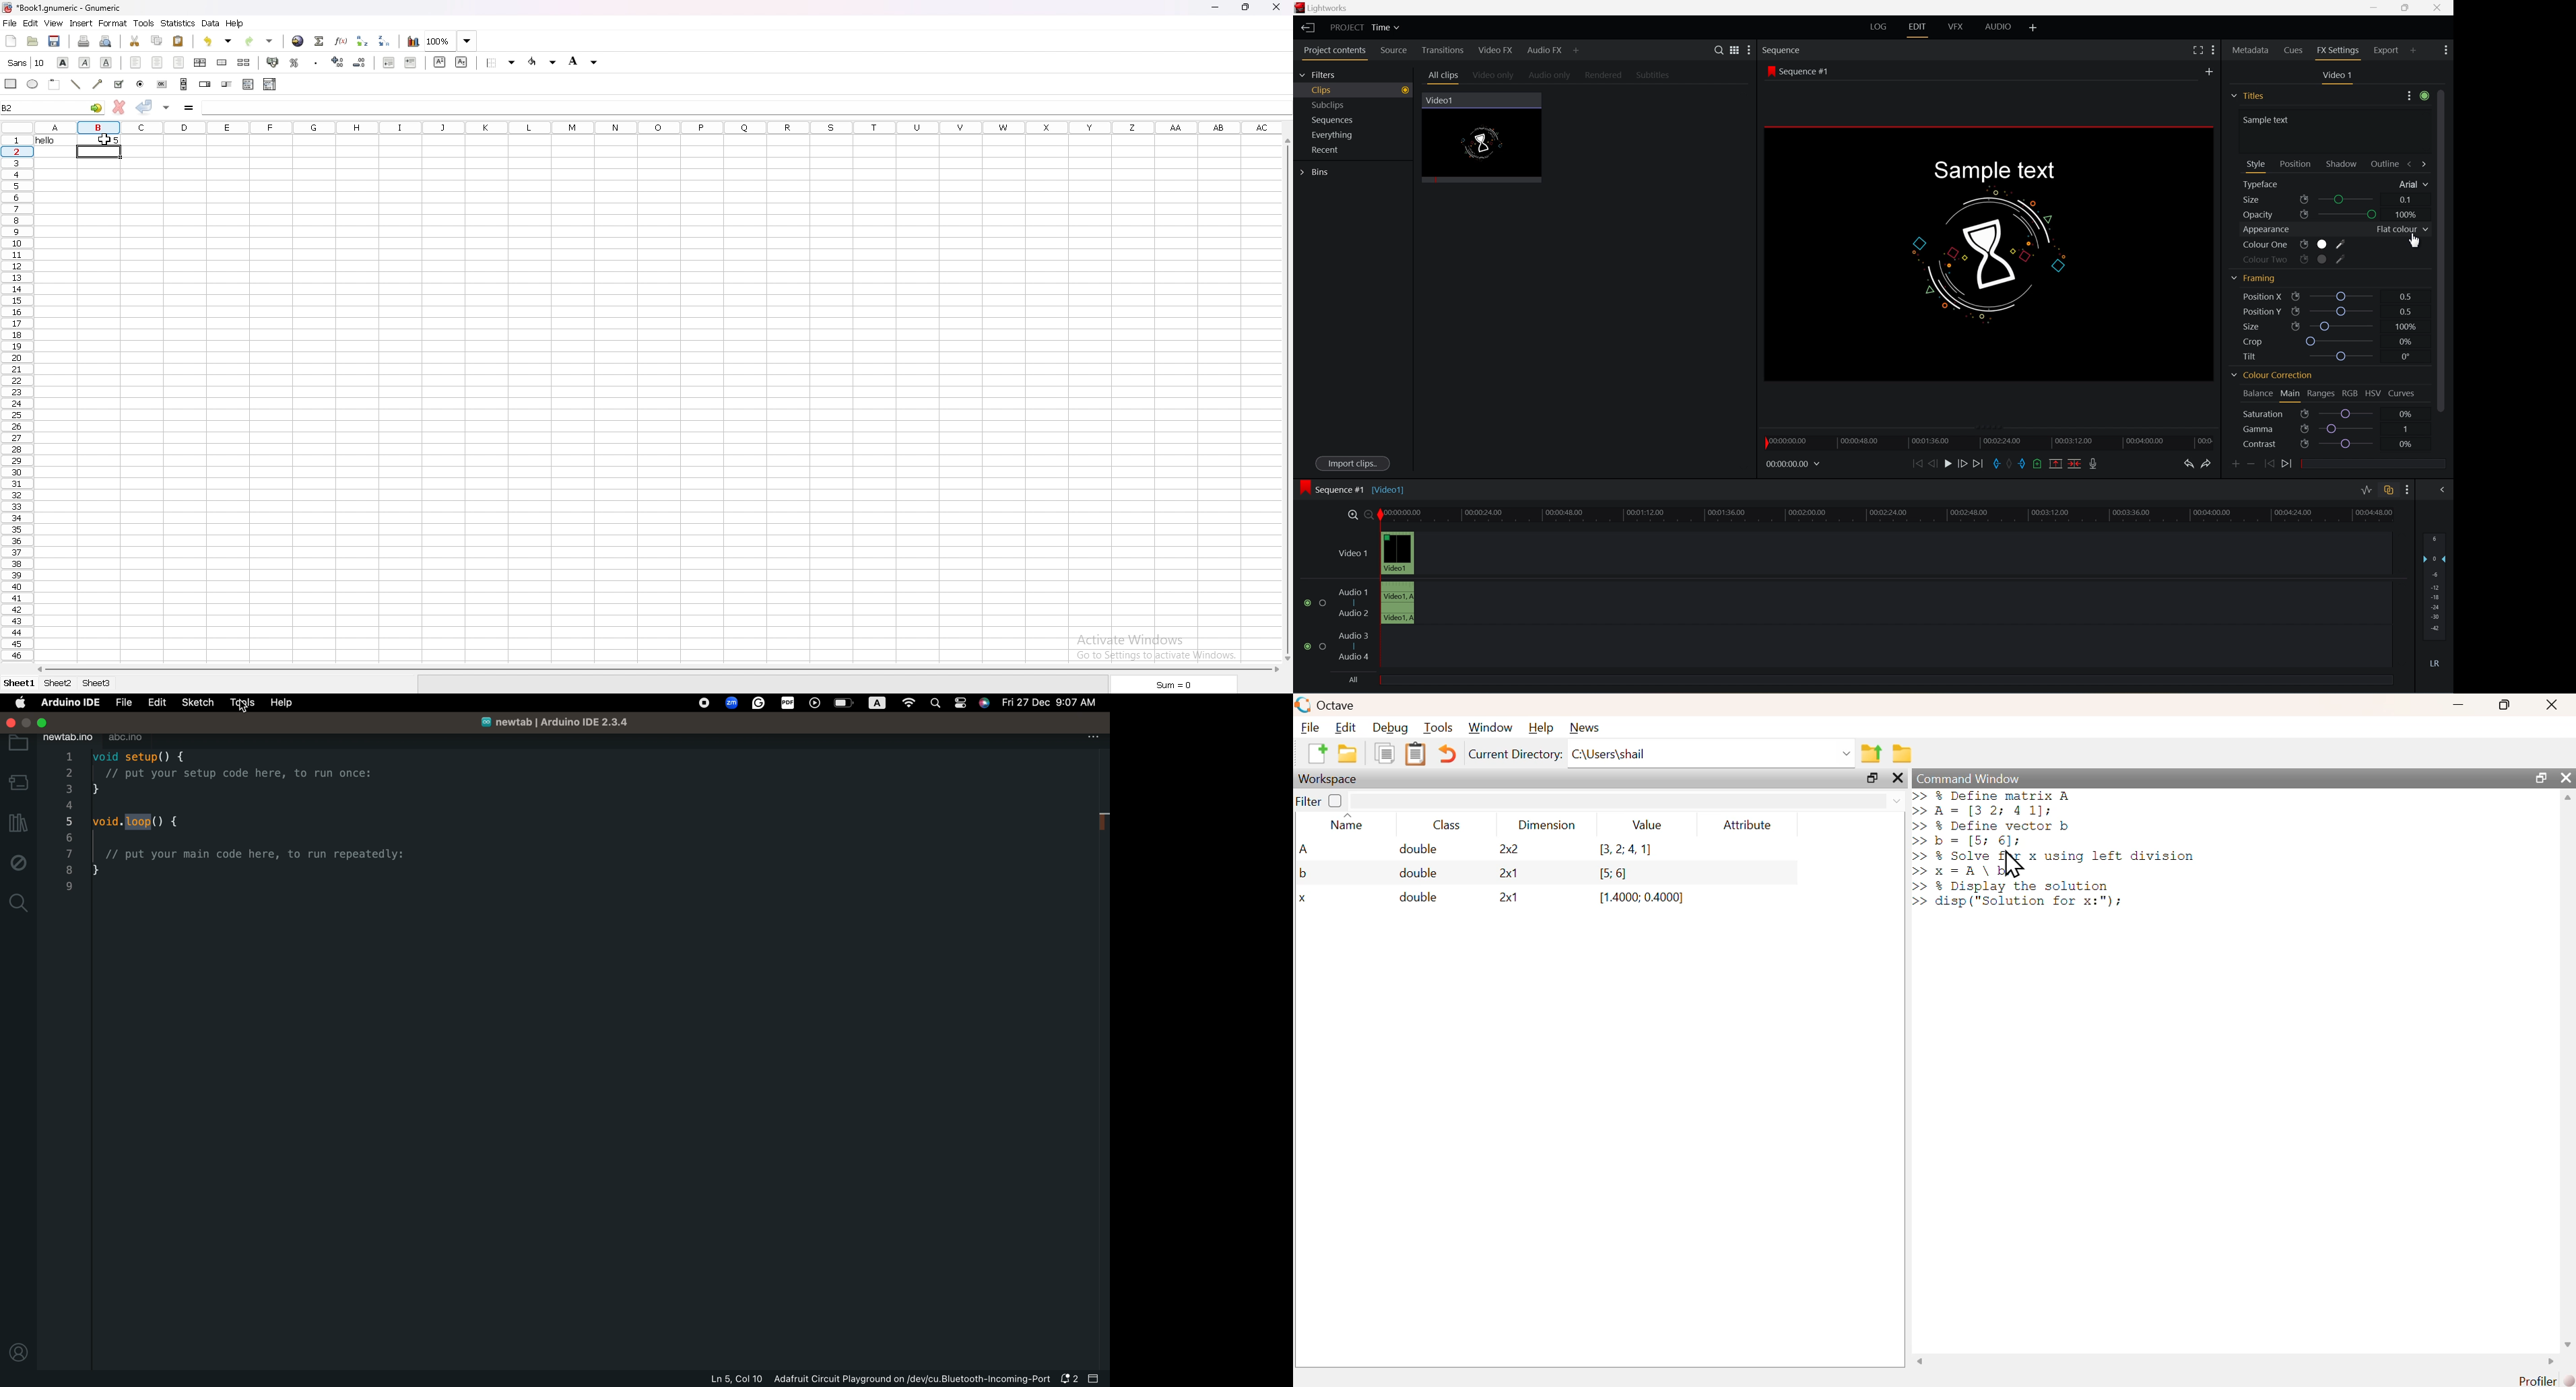 Image resolution: width=2576 pixels, height=1400 pixels. I want to click on center, so click(157, 62).